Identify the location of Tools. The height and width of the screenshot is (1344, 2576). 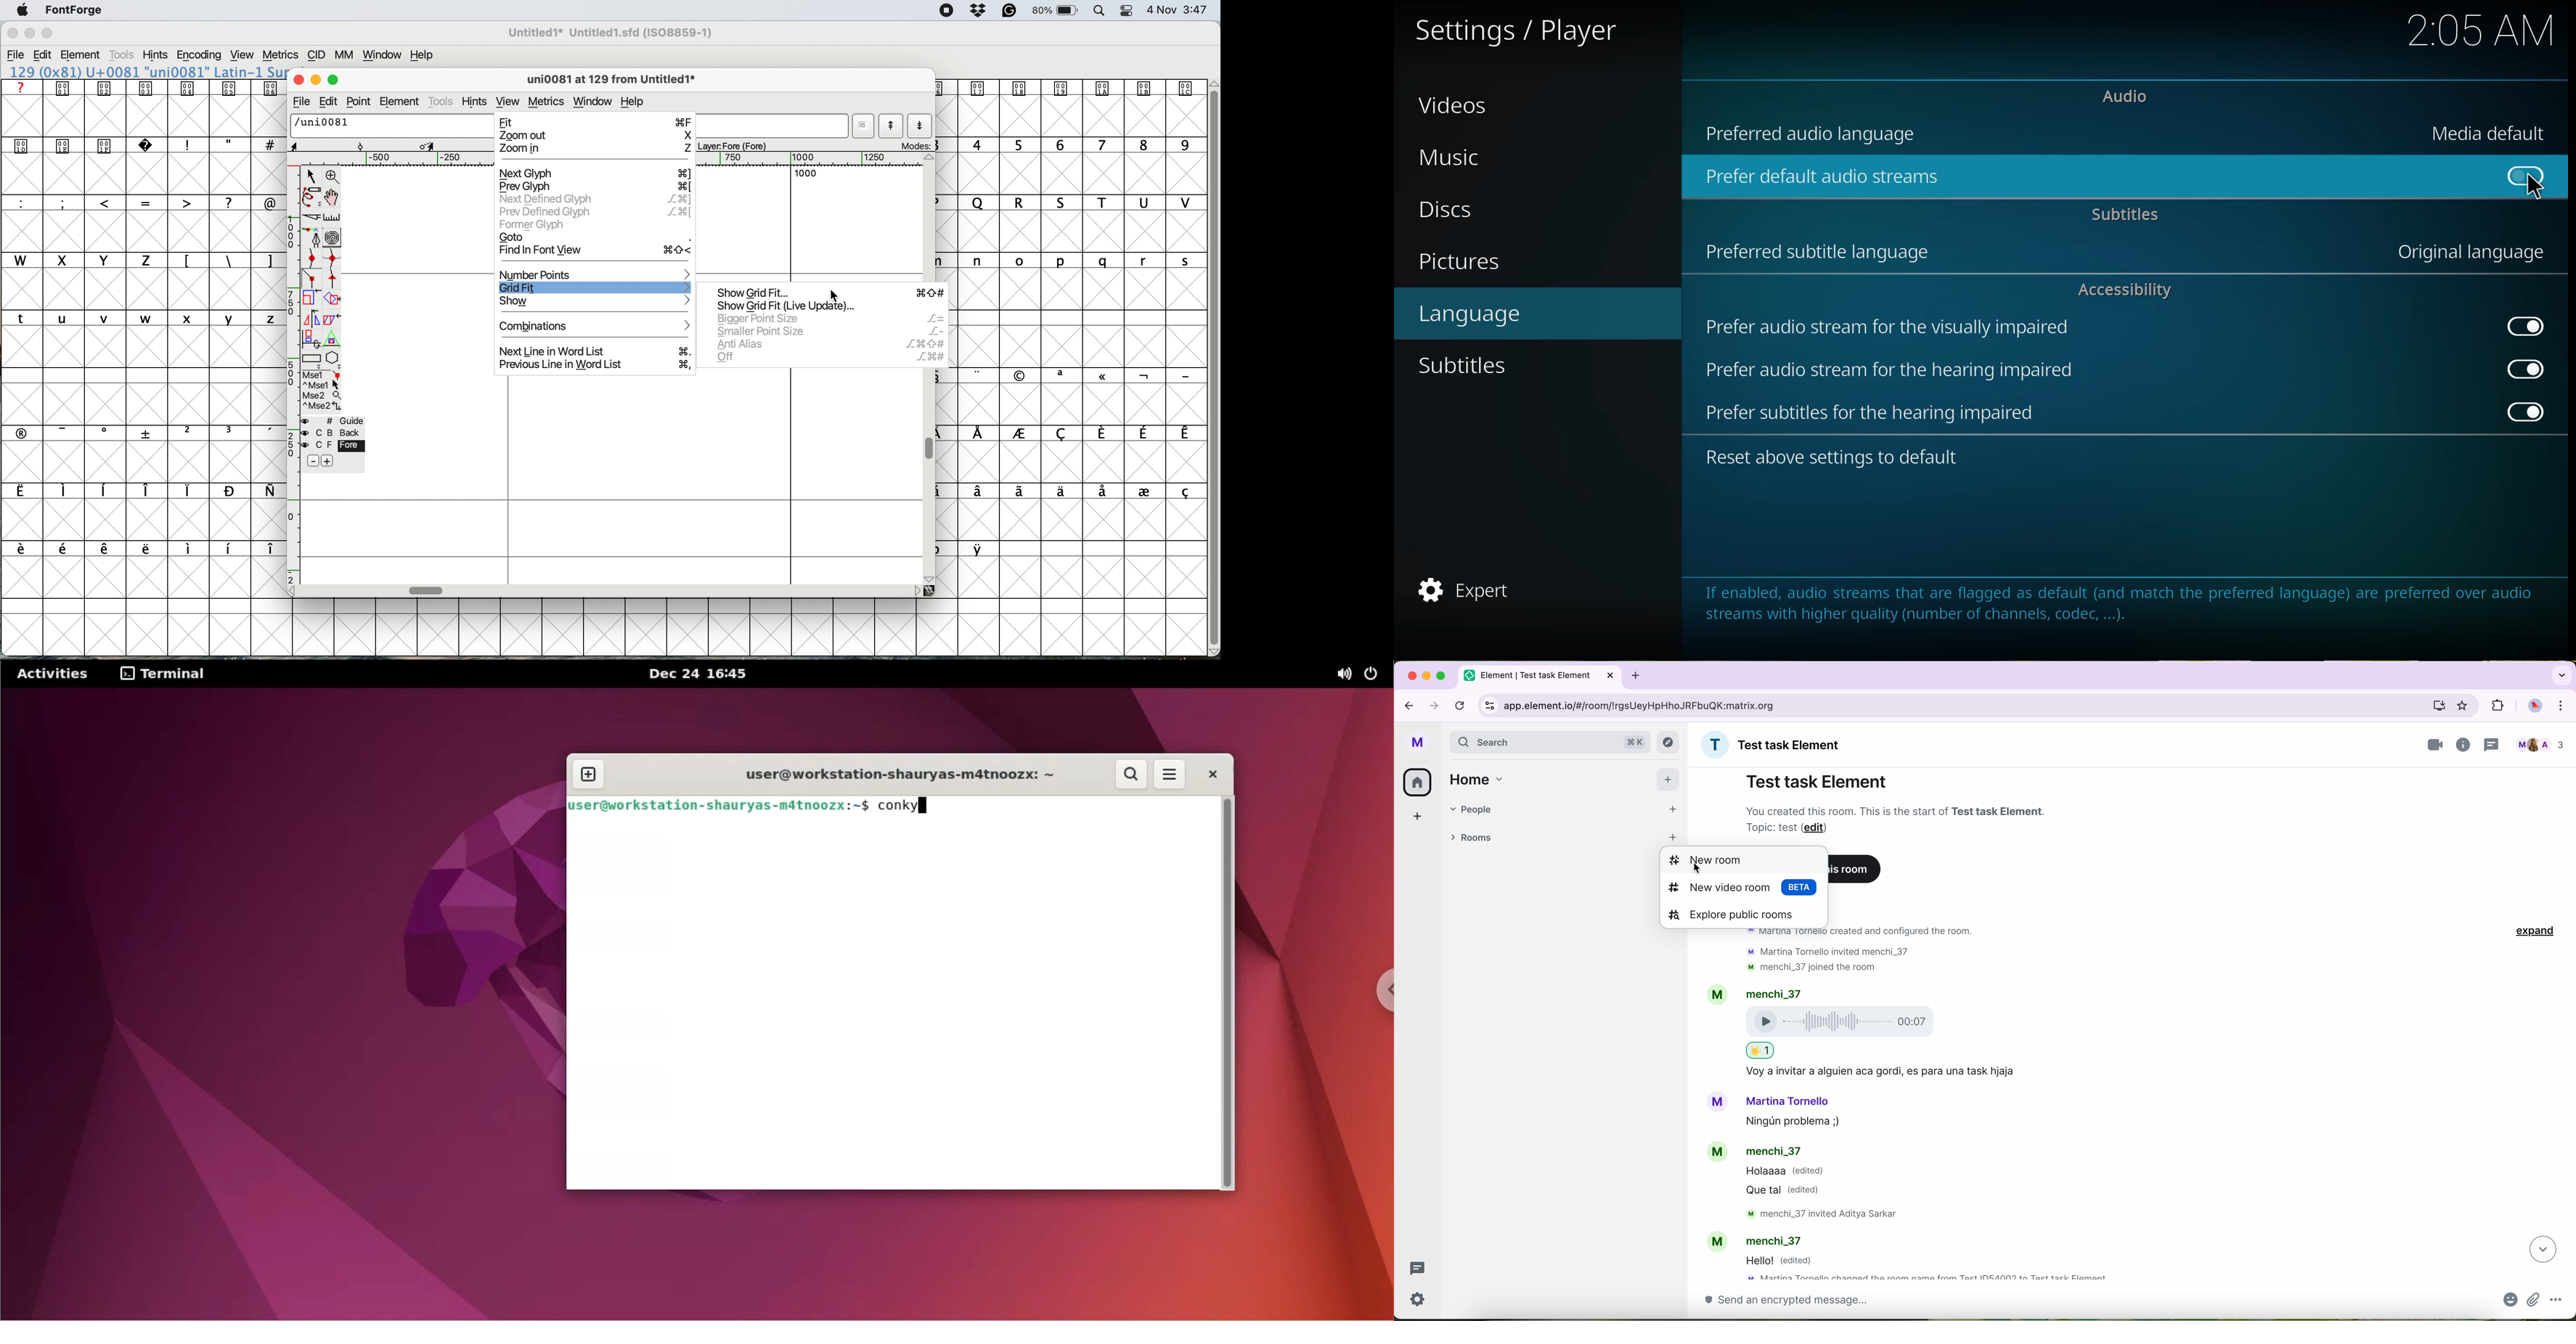
(123, 55).